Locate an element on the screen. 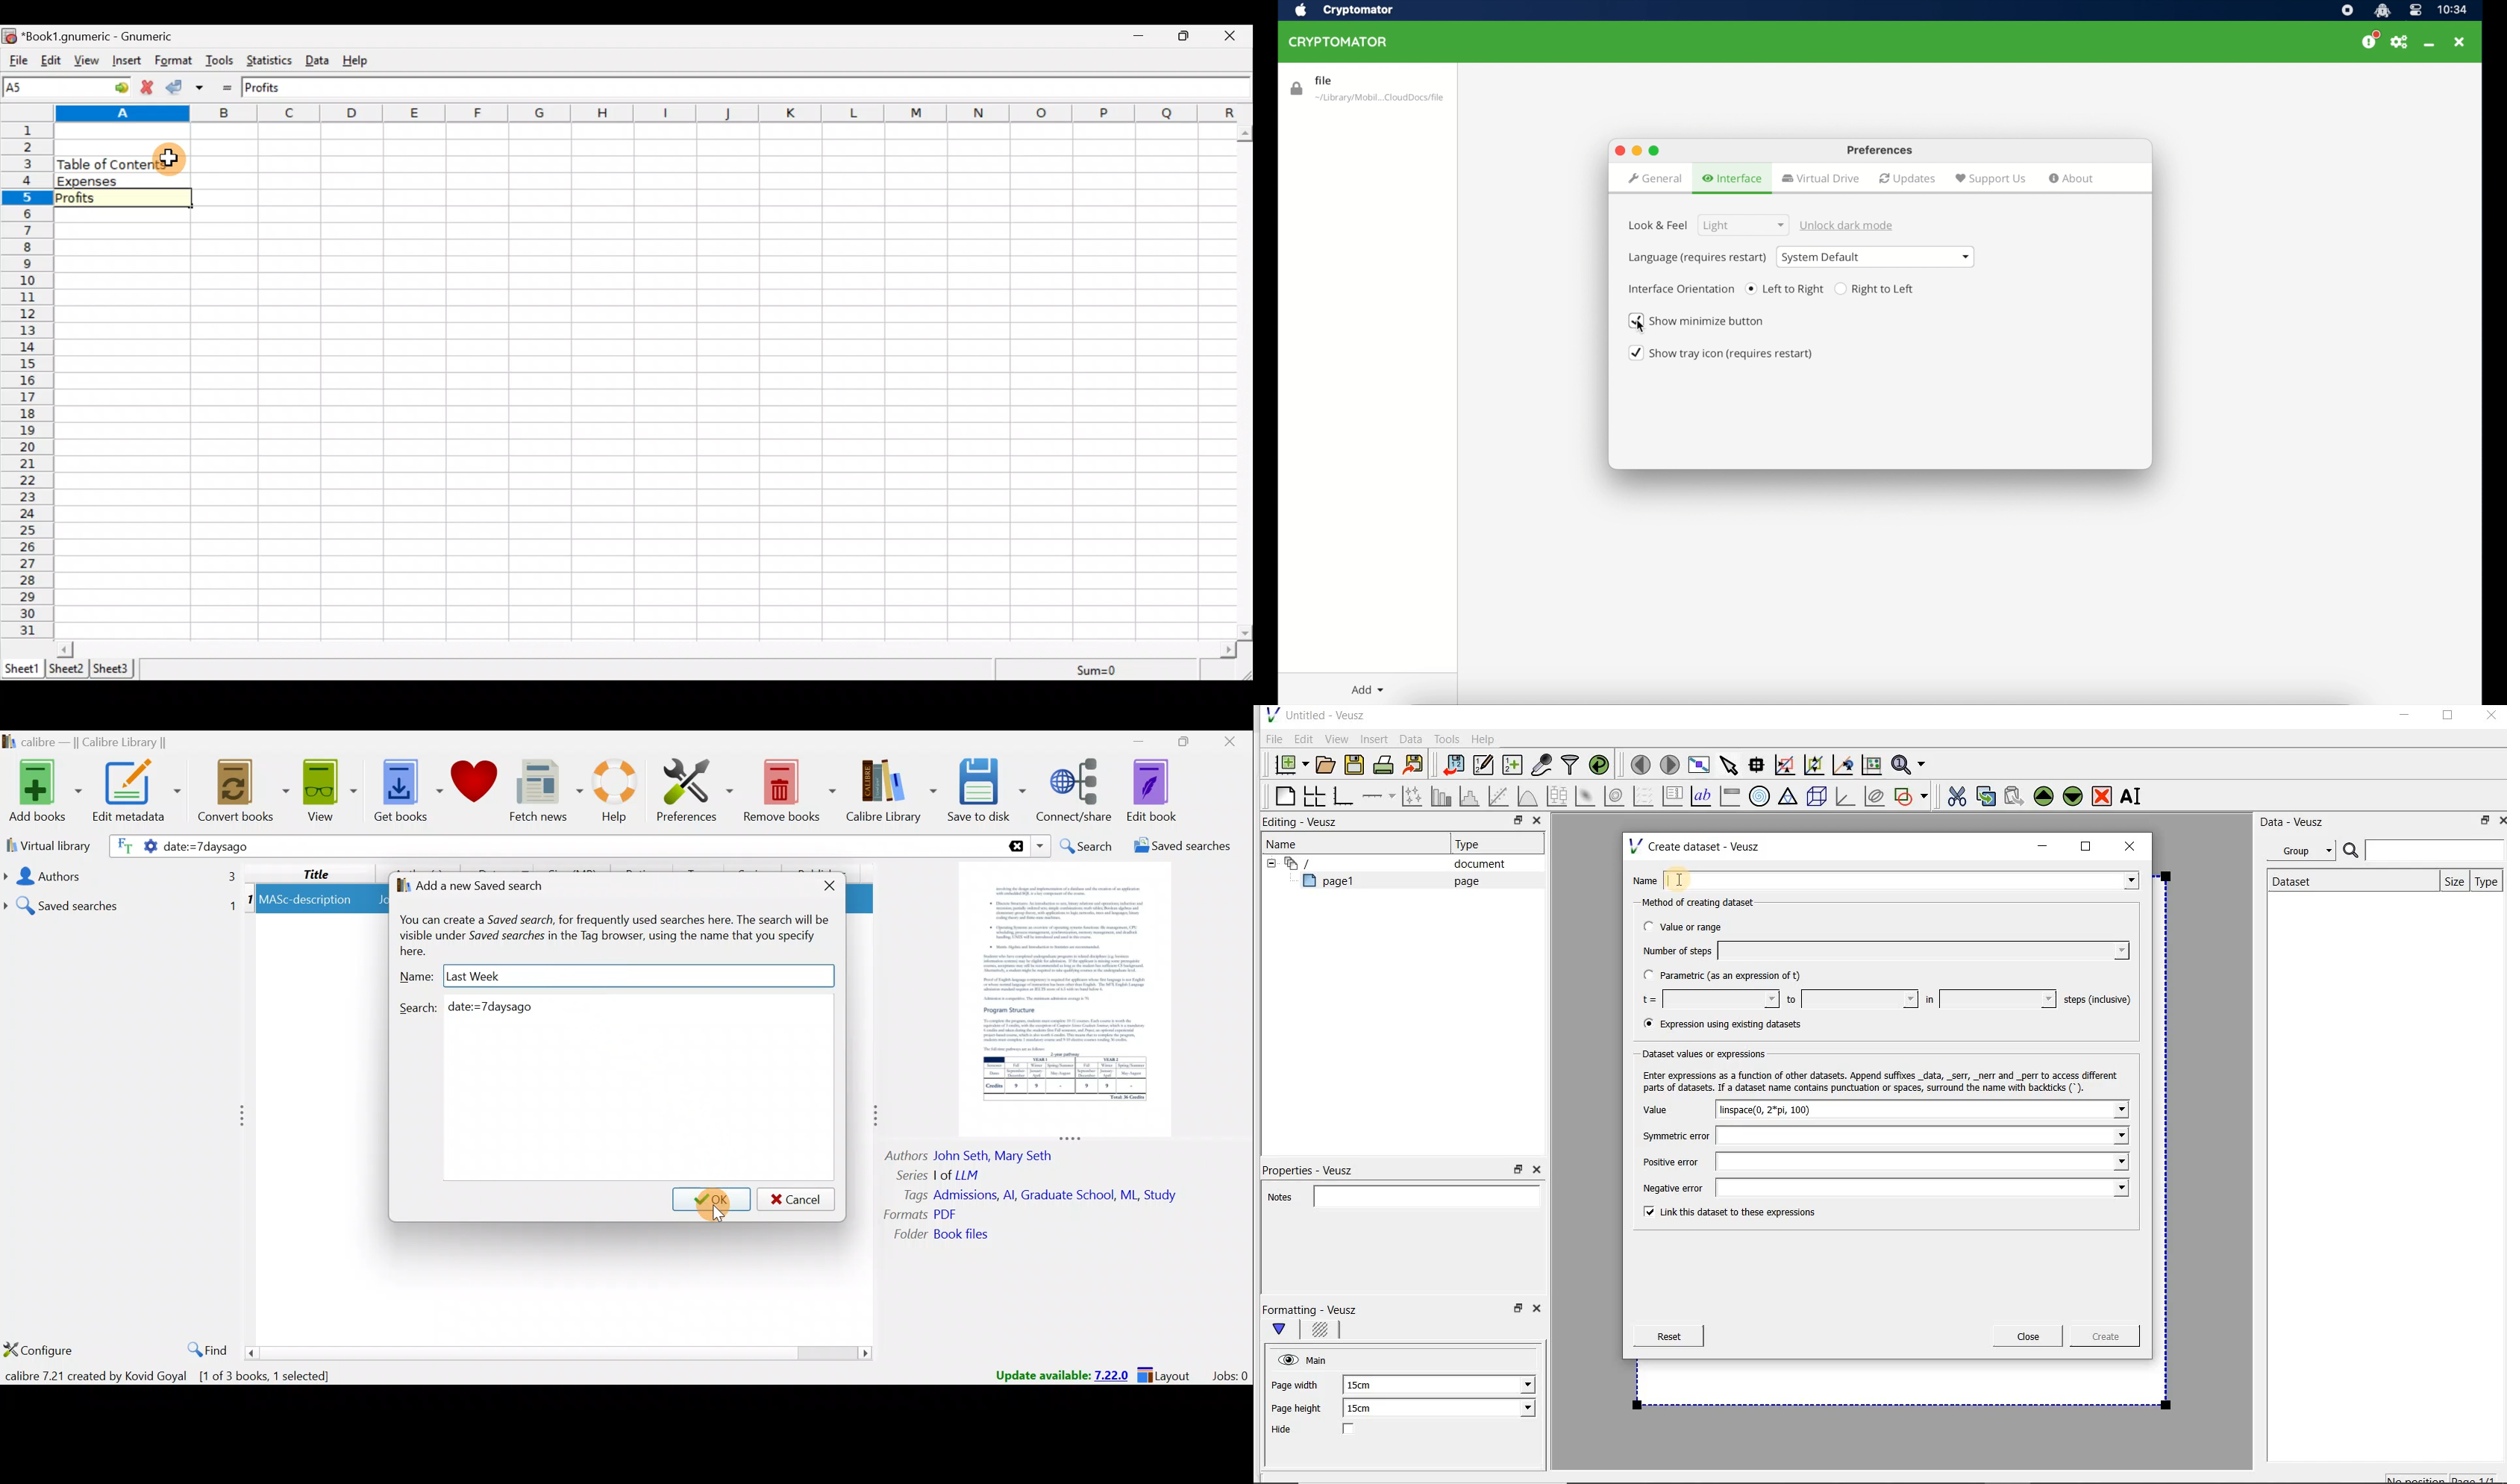 The image size is (2520, 1484). minimize is located at coordinates (2043, 846).